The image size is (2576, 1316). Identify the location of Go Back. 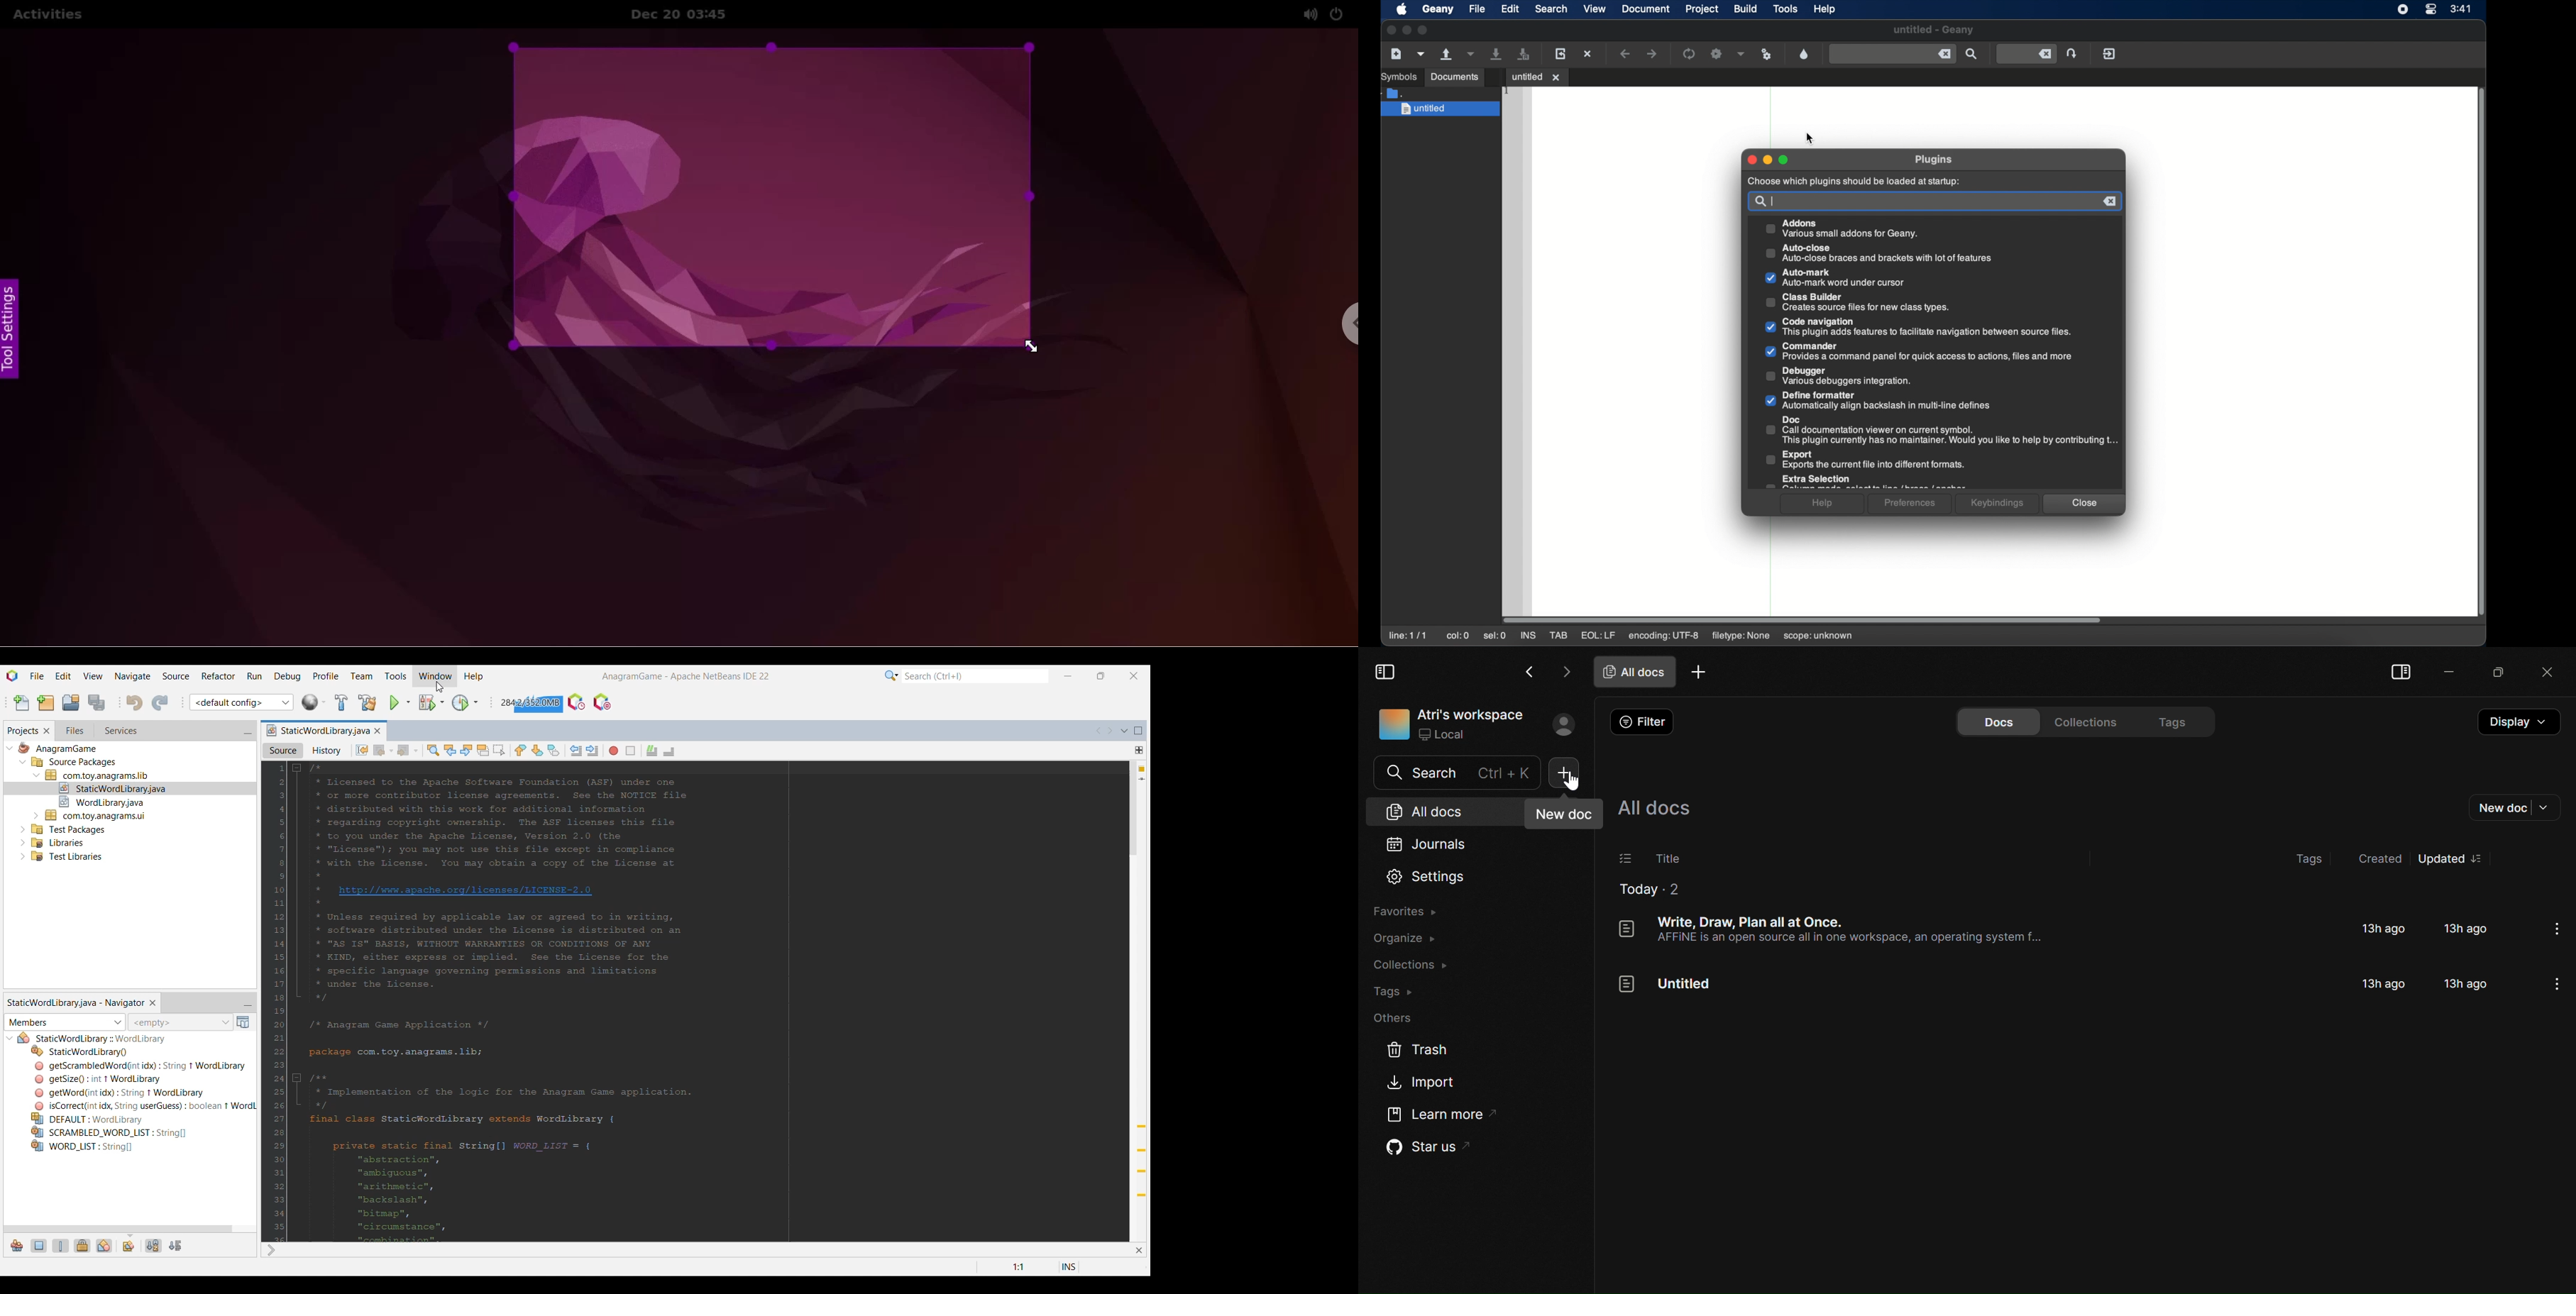
(1530, 672).